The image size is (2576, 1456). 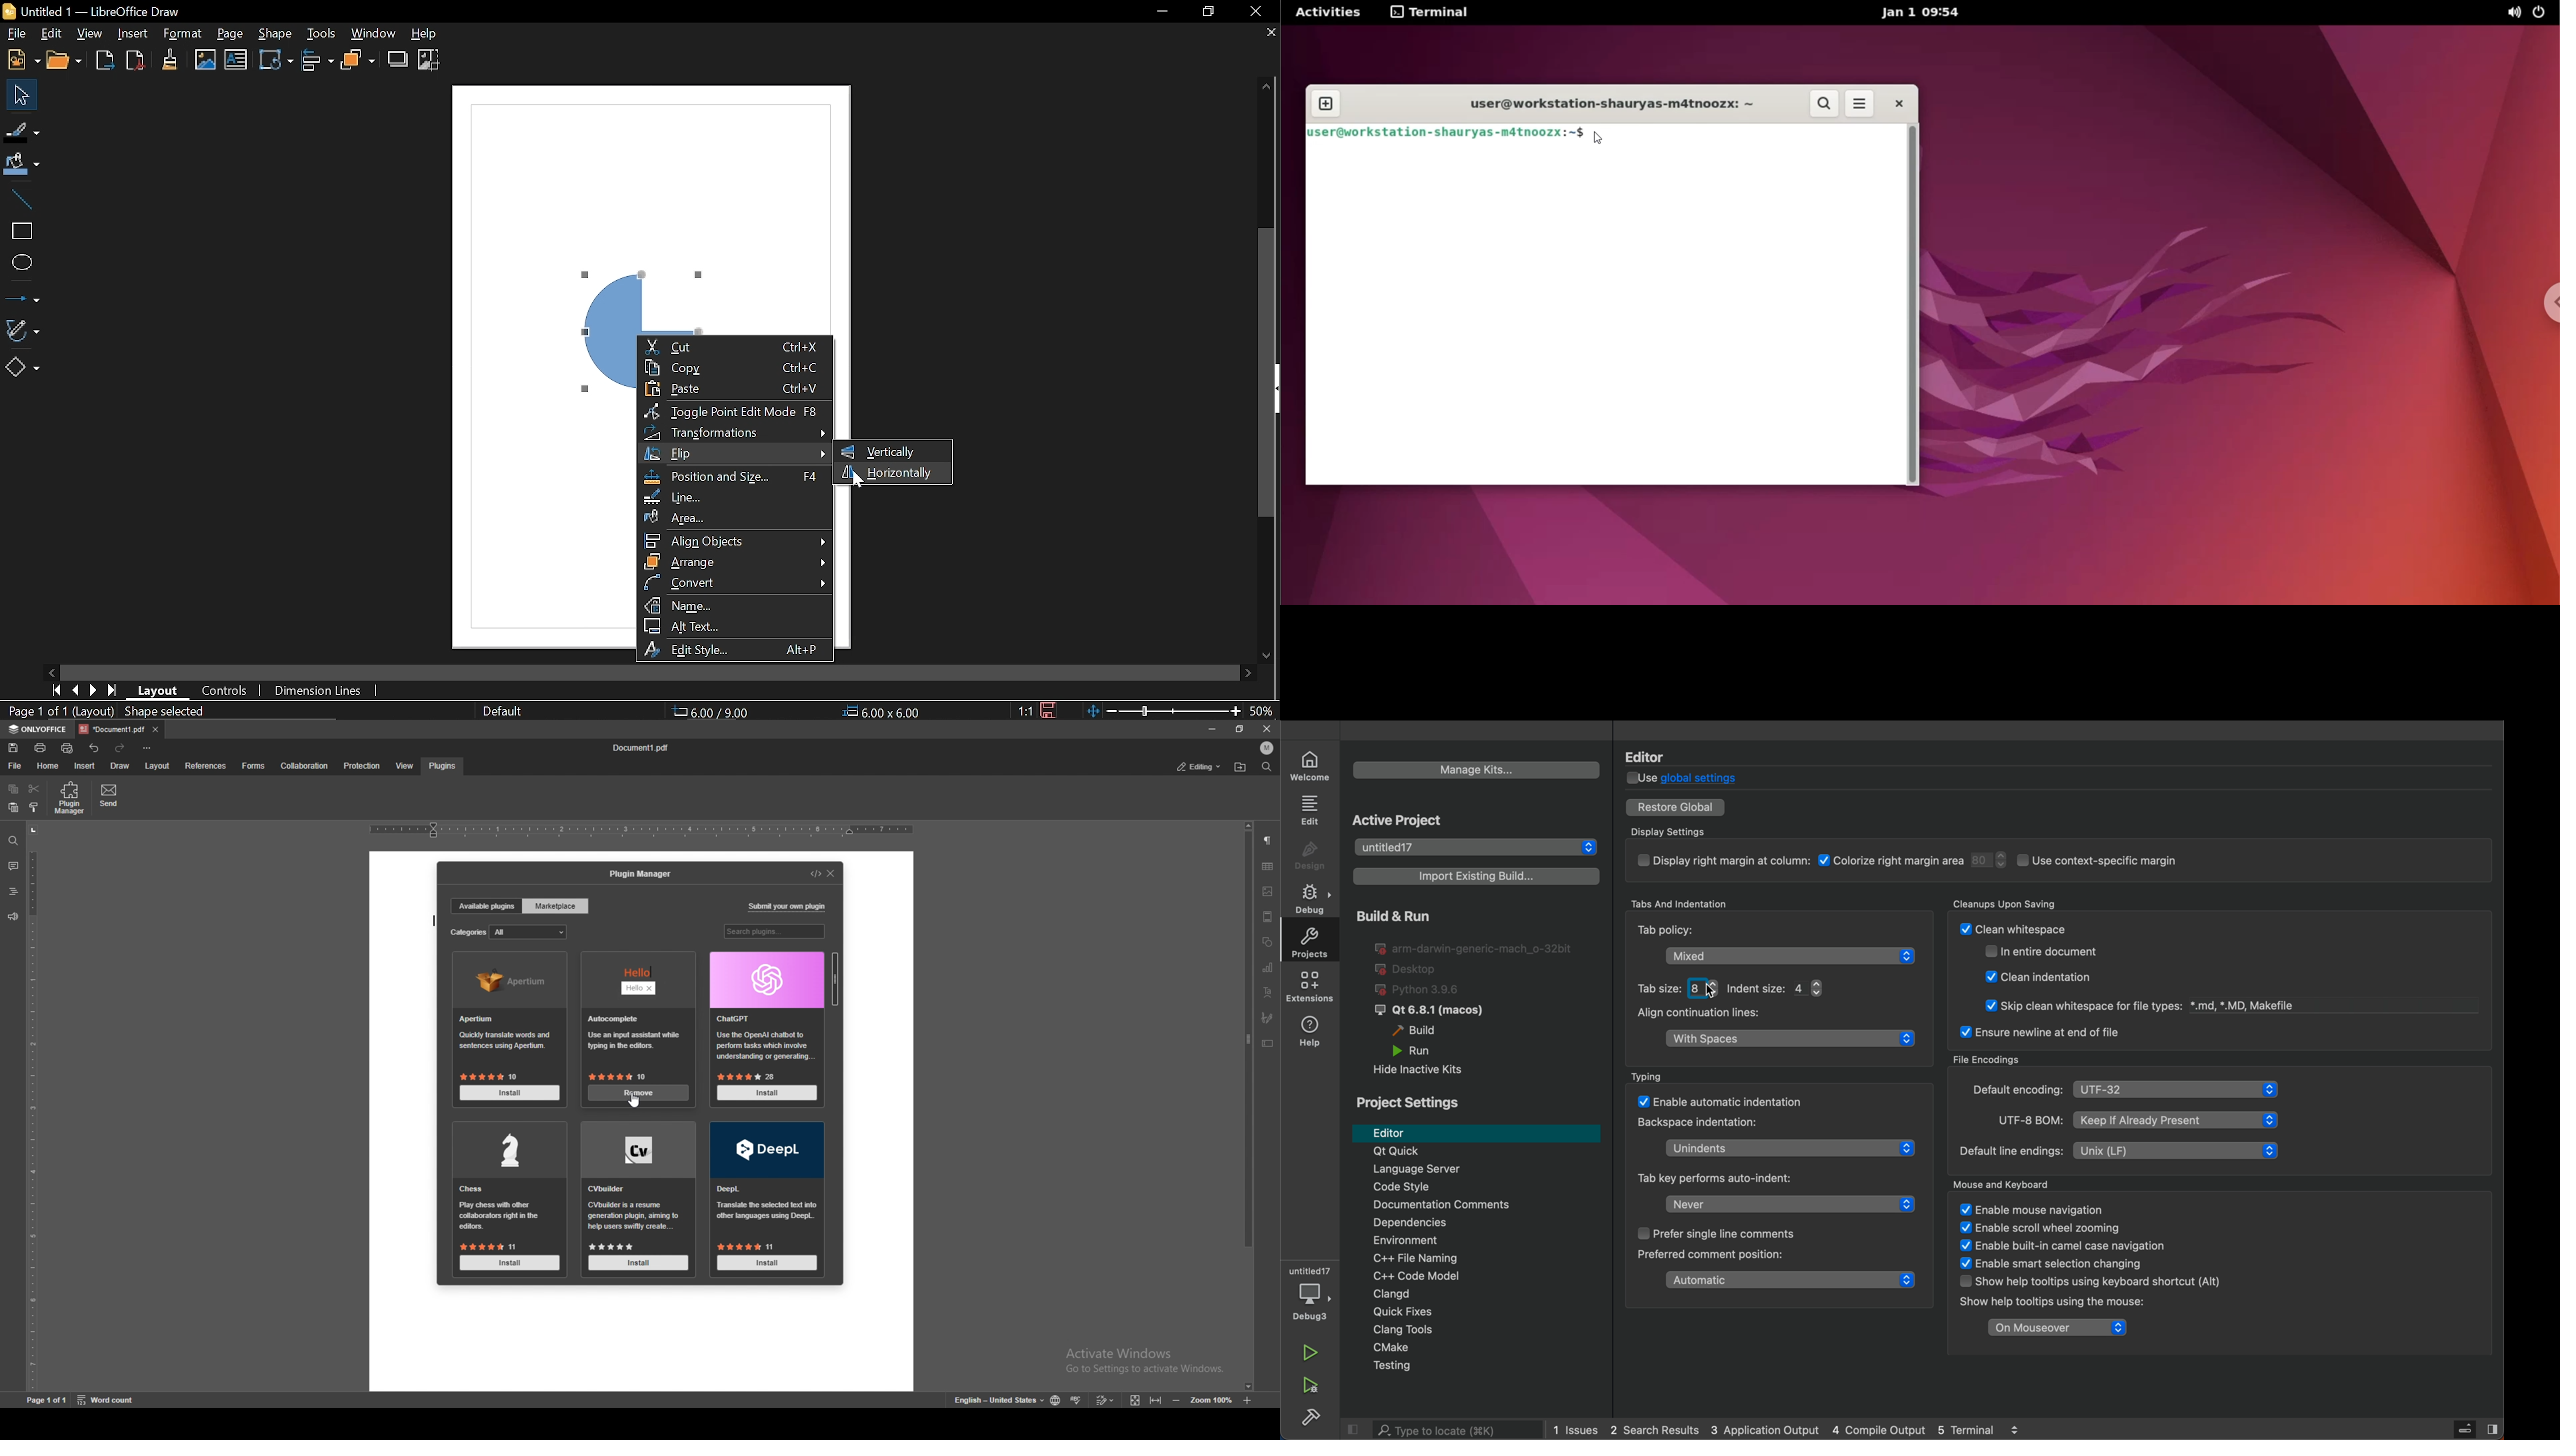 I want to click on chrome options, so click(x=2547, y=303).